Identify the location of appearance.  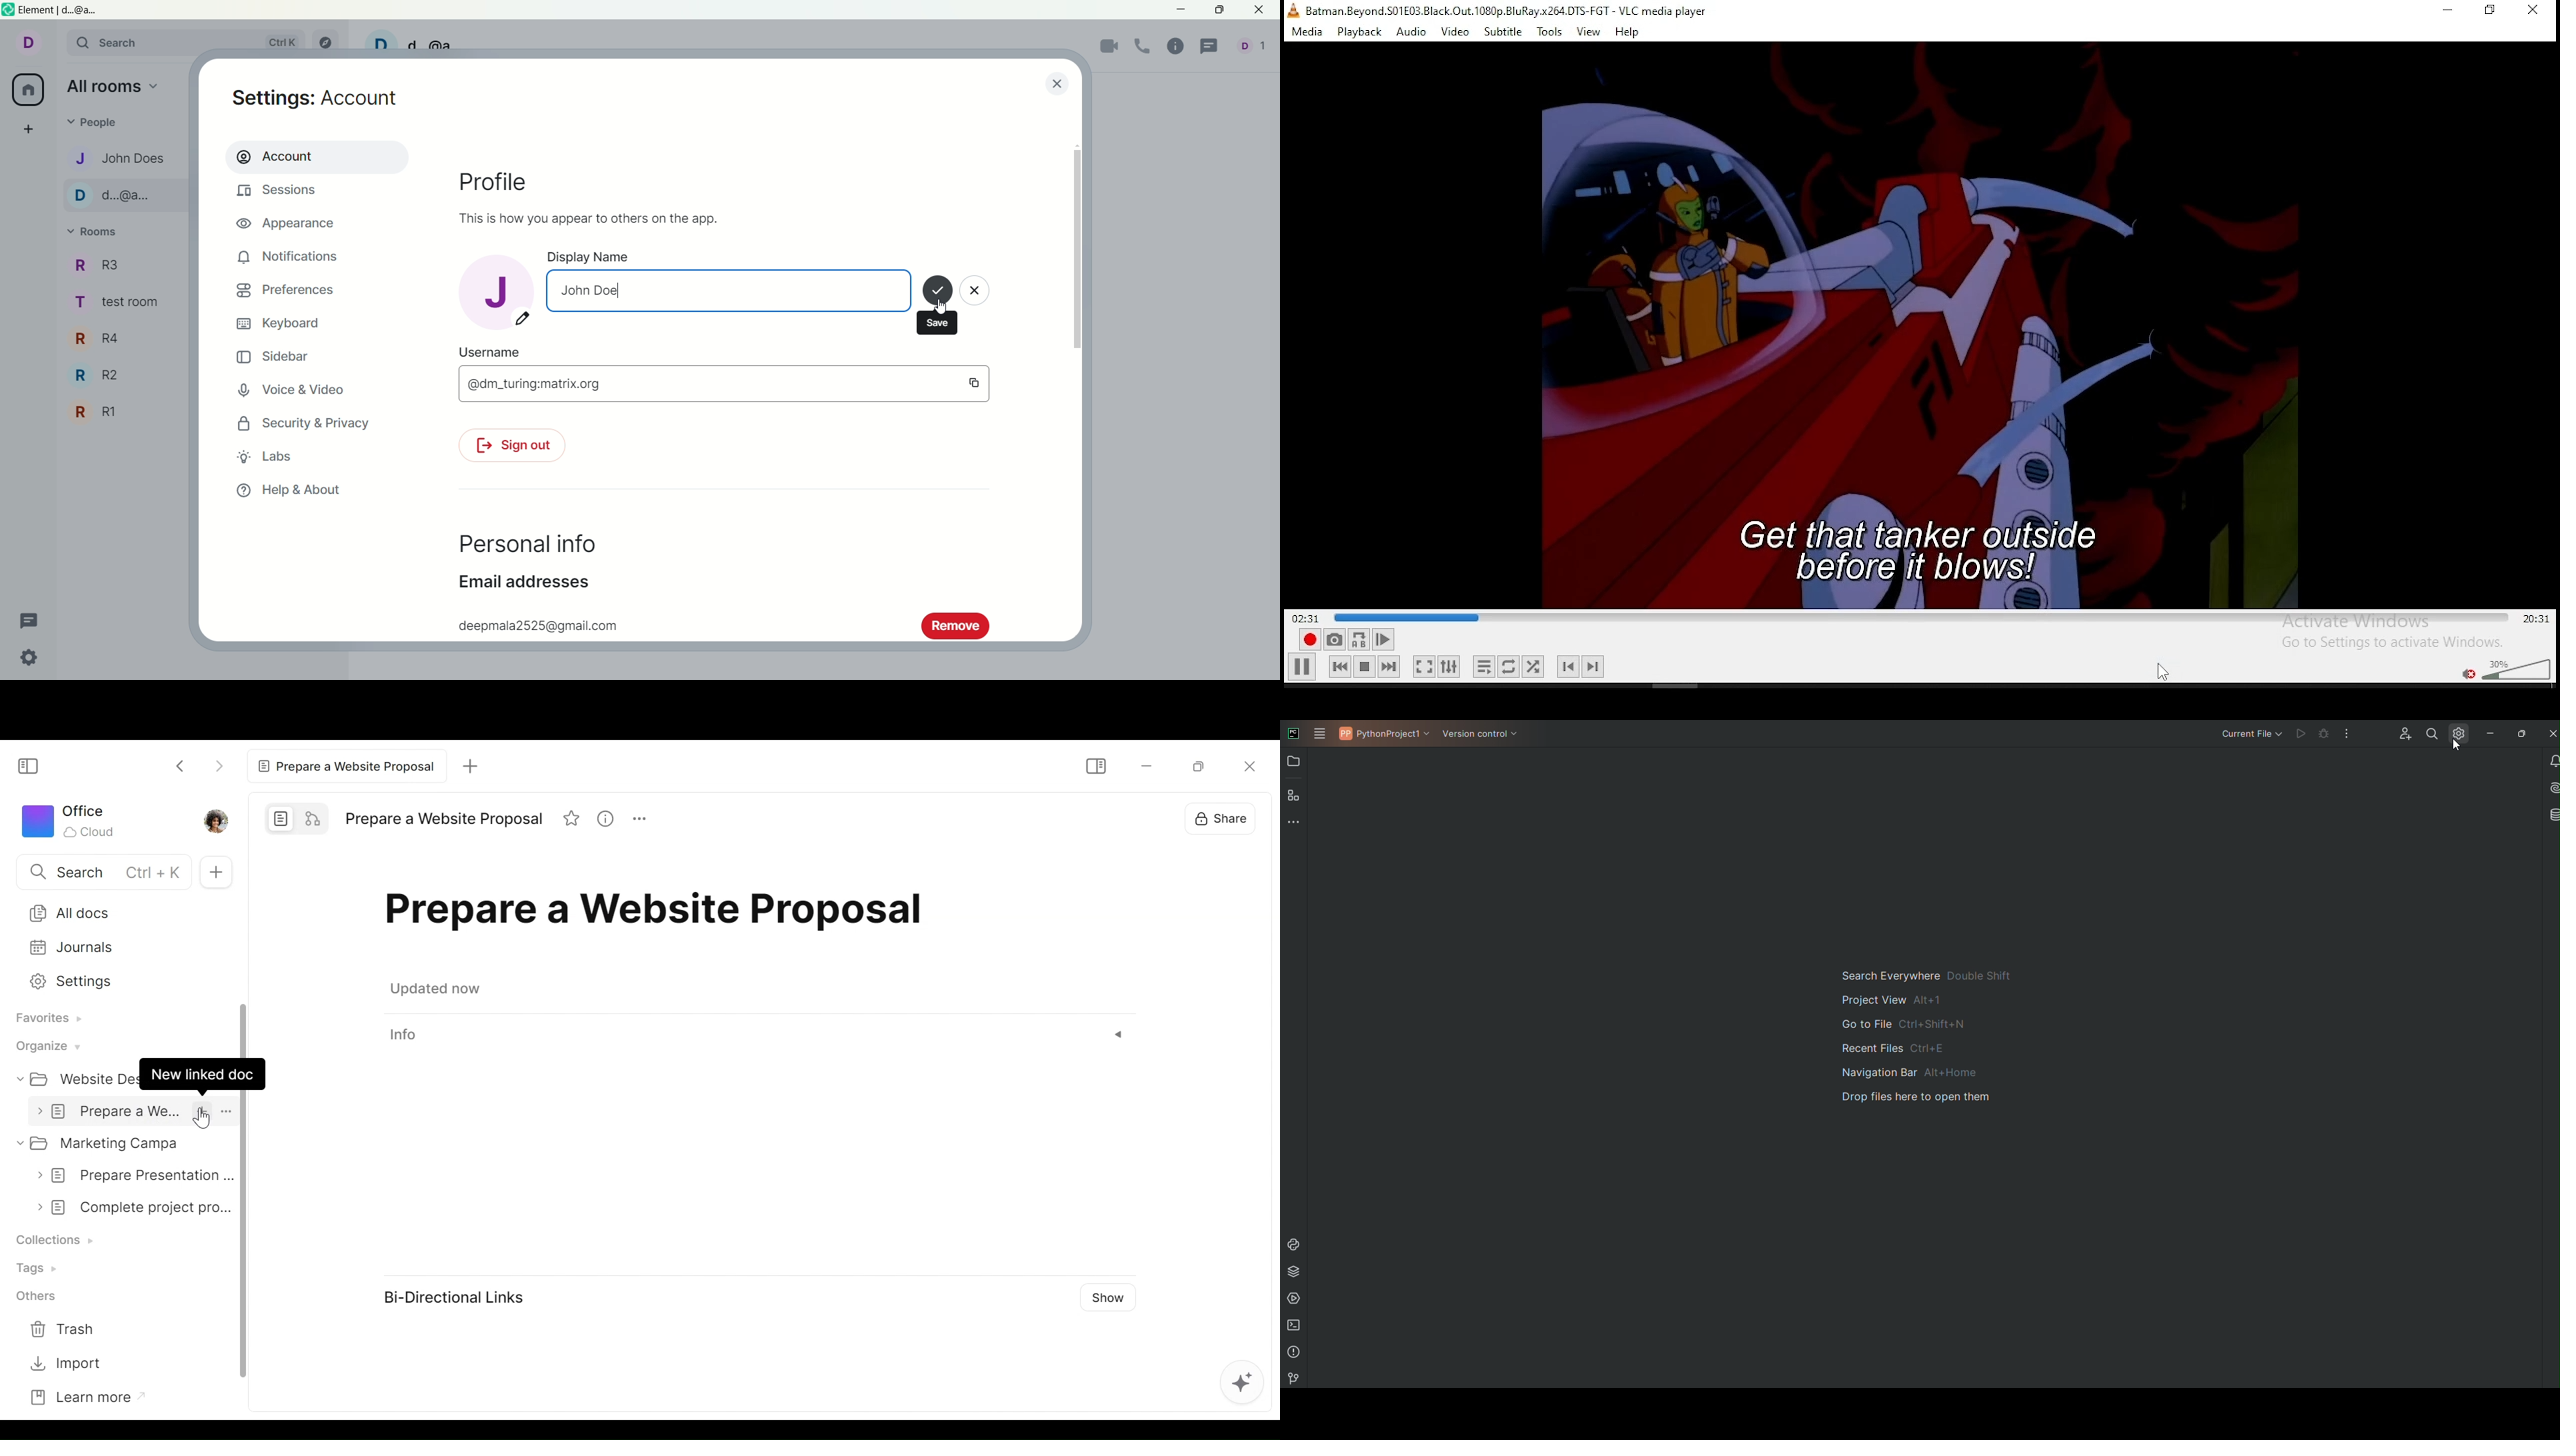
(291, 225).